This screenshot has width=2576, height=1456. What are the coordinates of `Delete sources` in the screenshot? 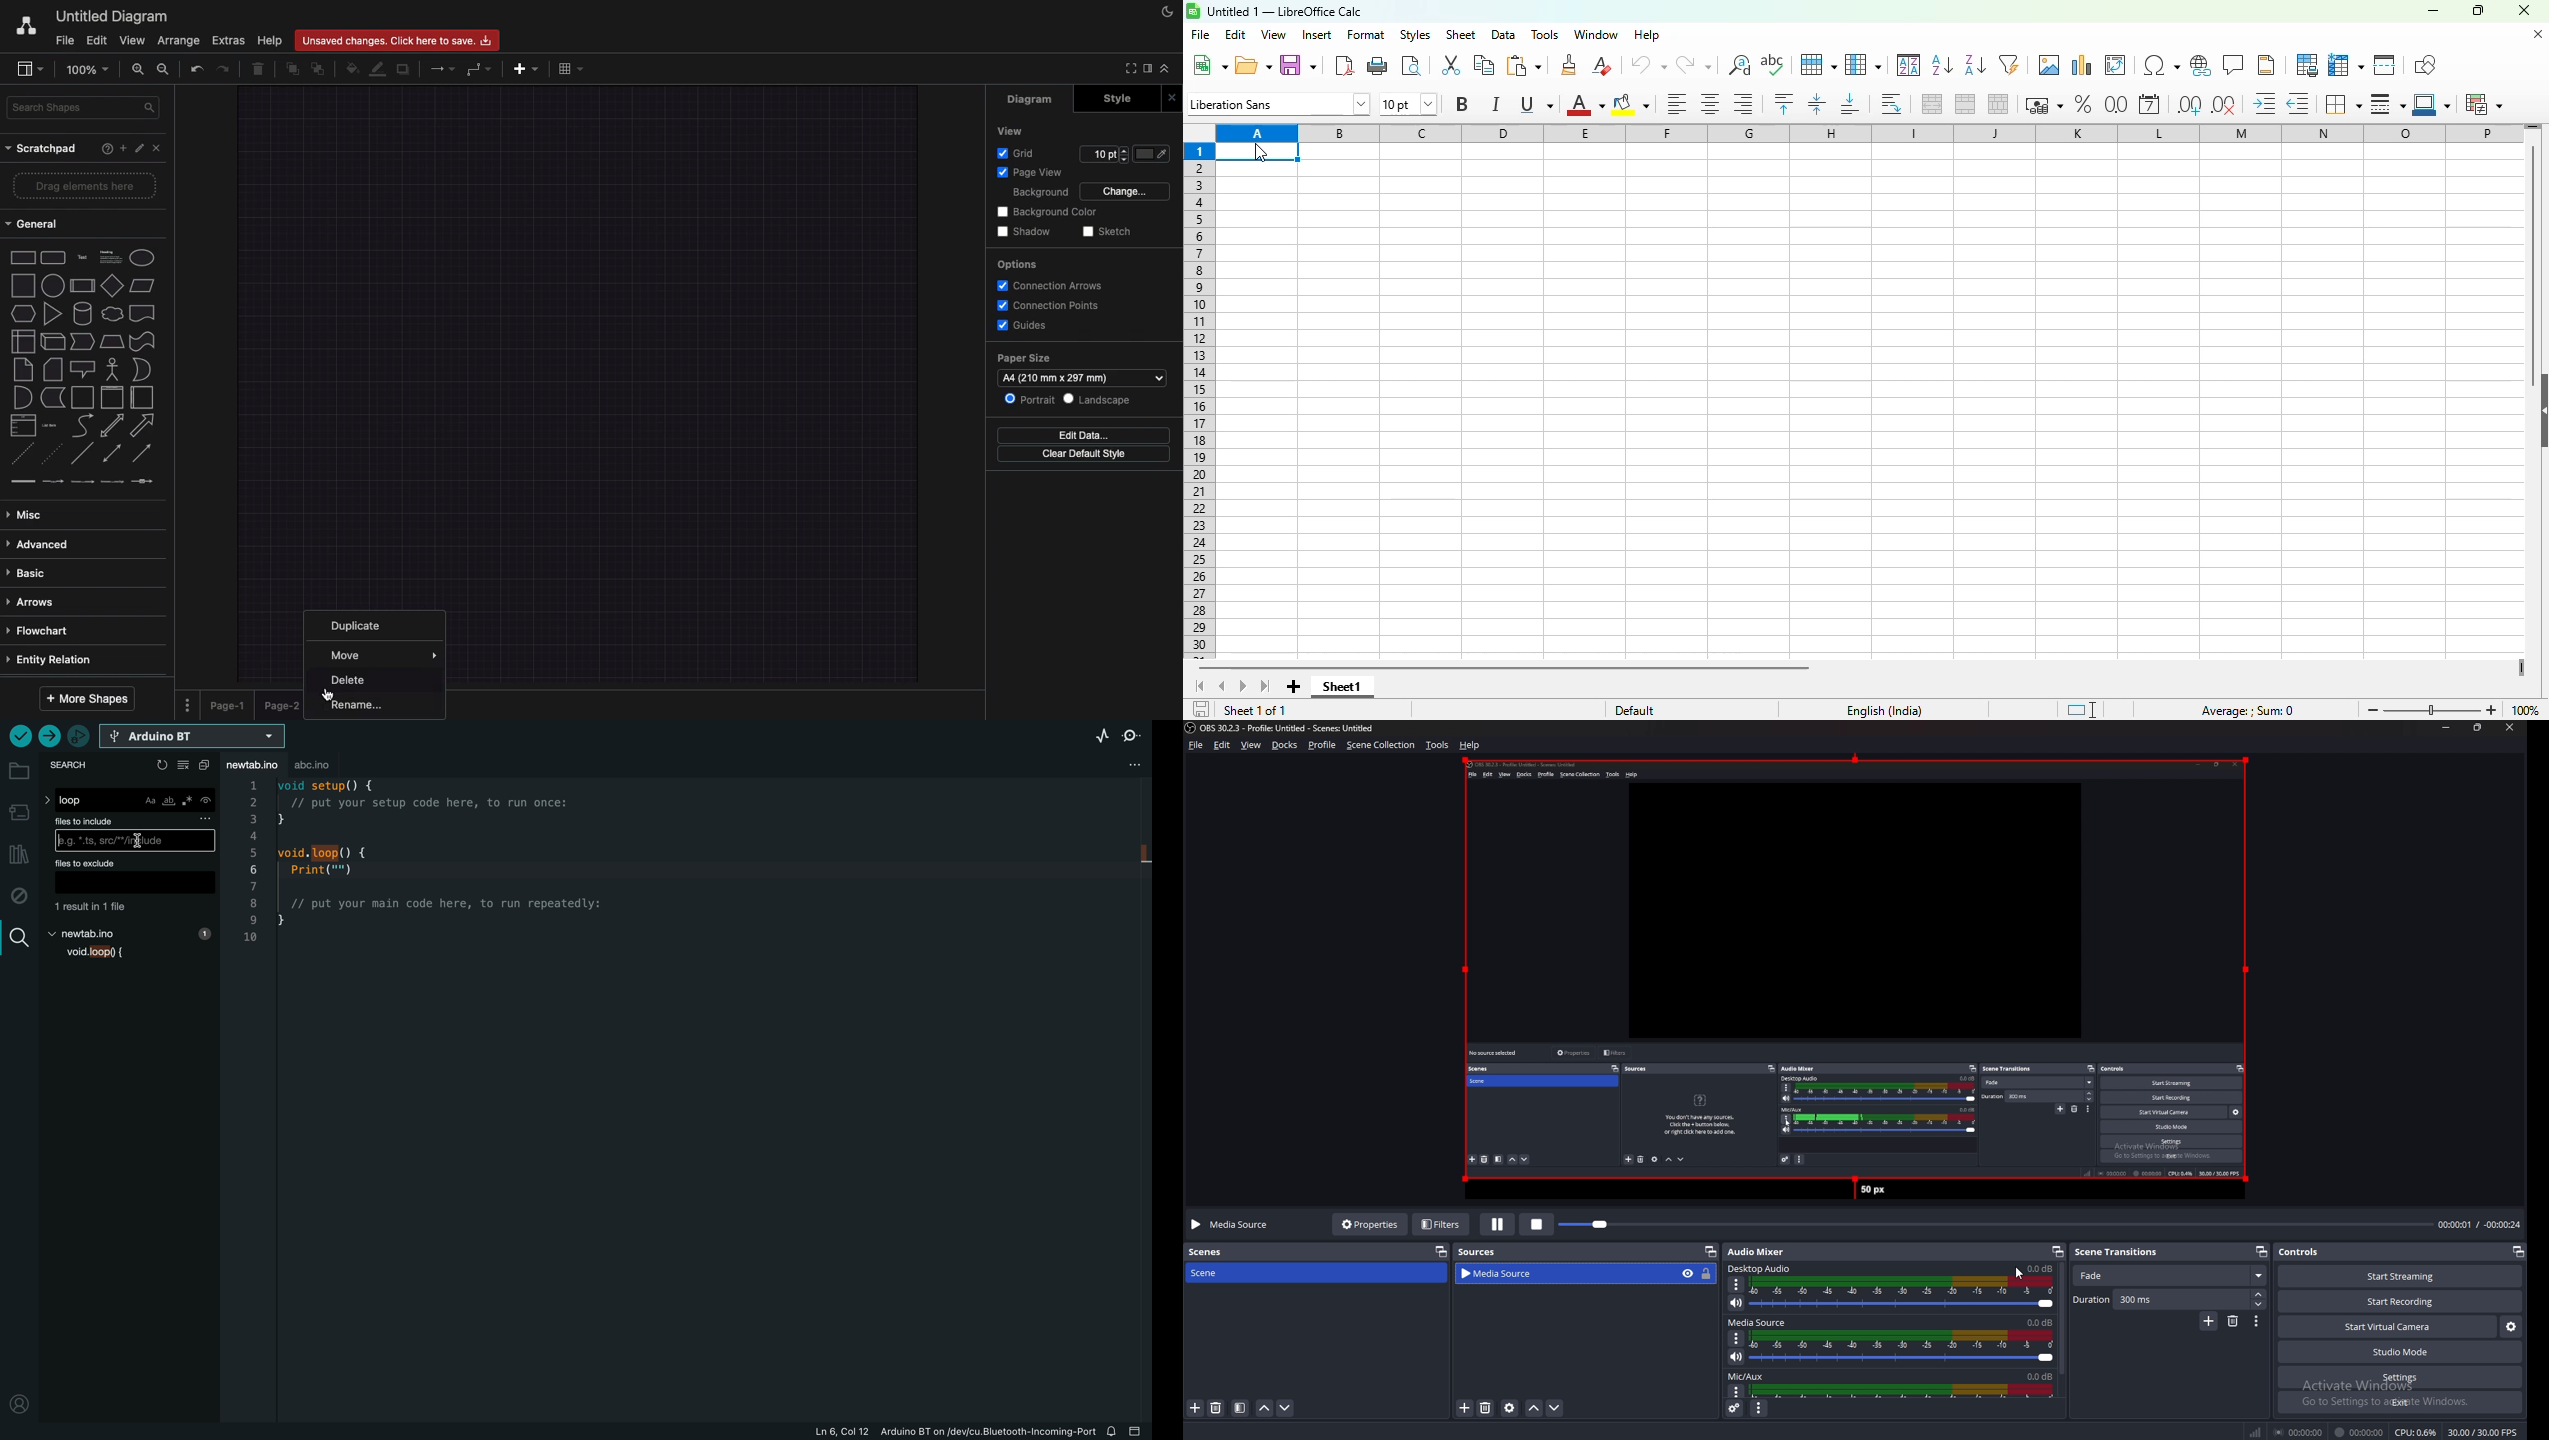 It's located at (1486, 1408).